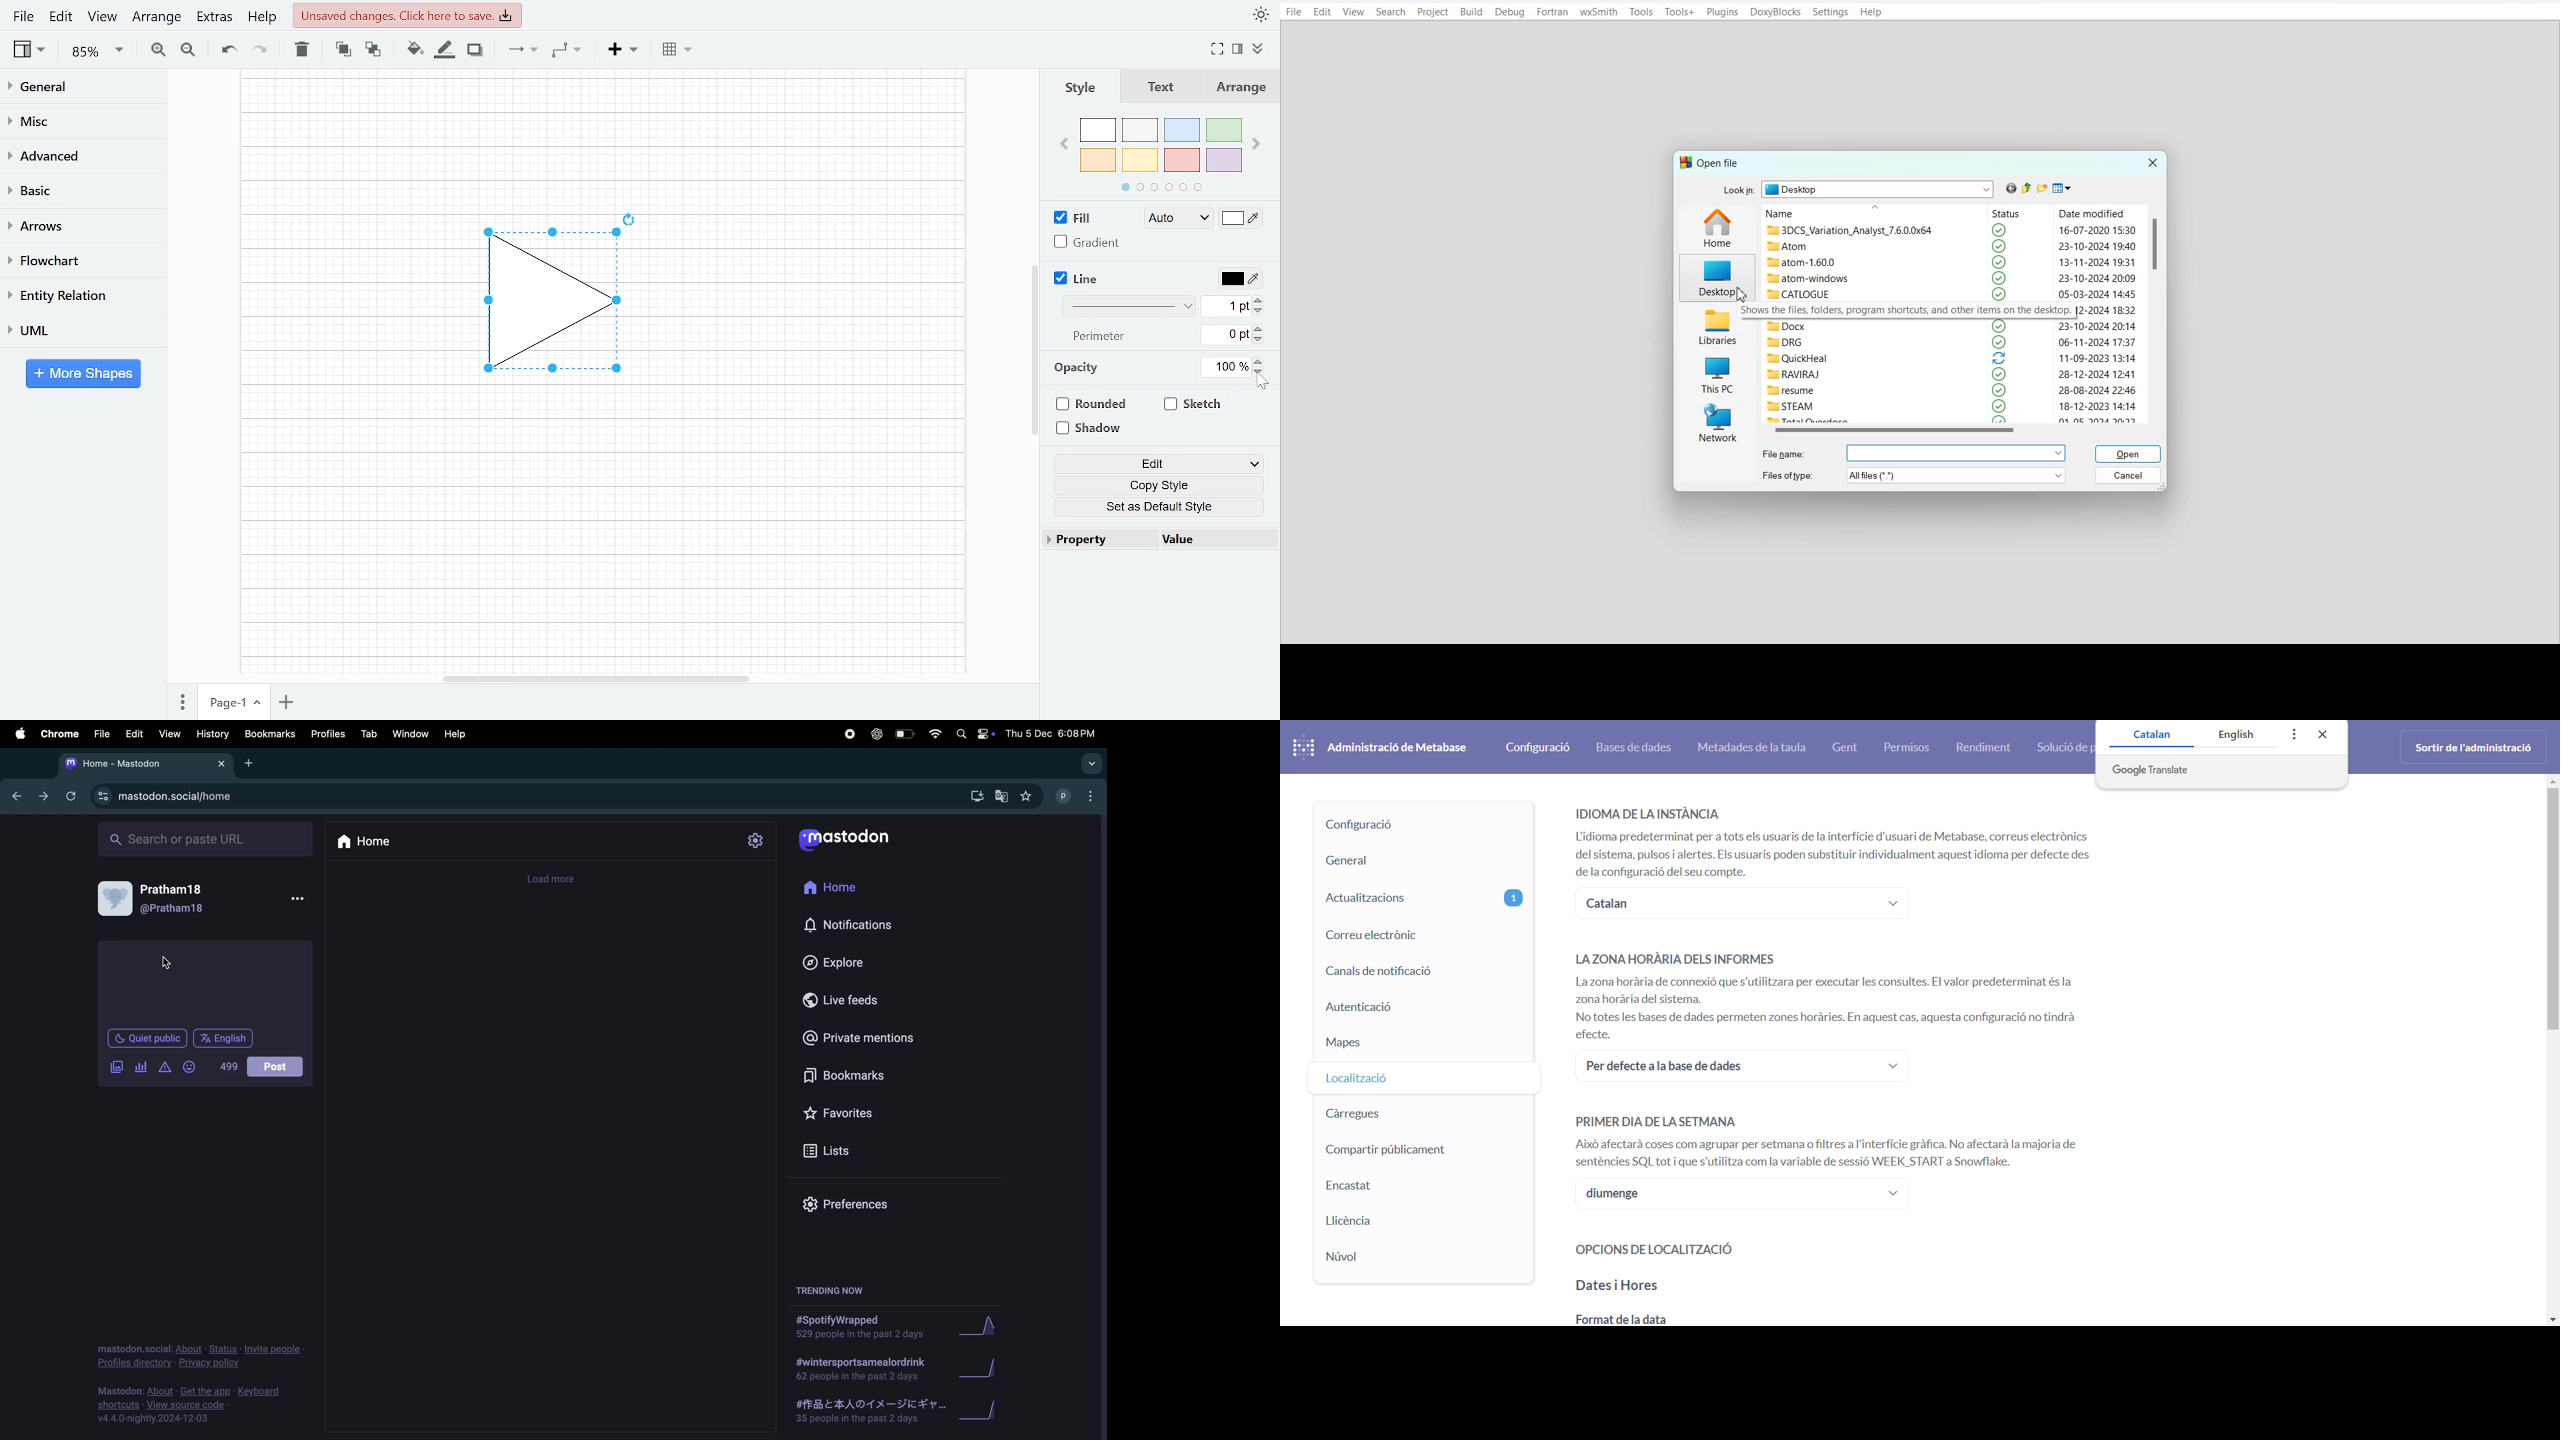 This screenshot has width=2576, height=1456. What do you see at coordinates (18, 796) in the screenshot?
I see `backward` at bounding box center [18, 796].